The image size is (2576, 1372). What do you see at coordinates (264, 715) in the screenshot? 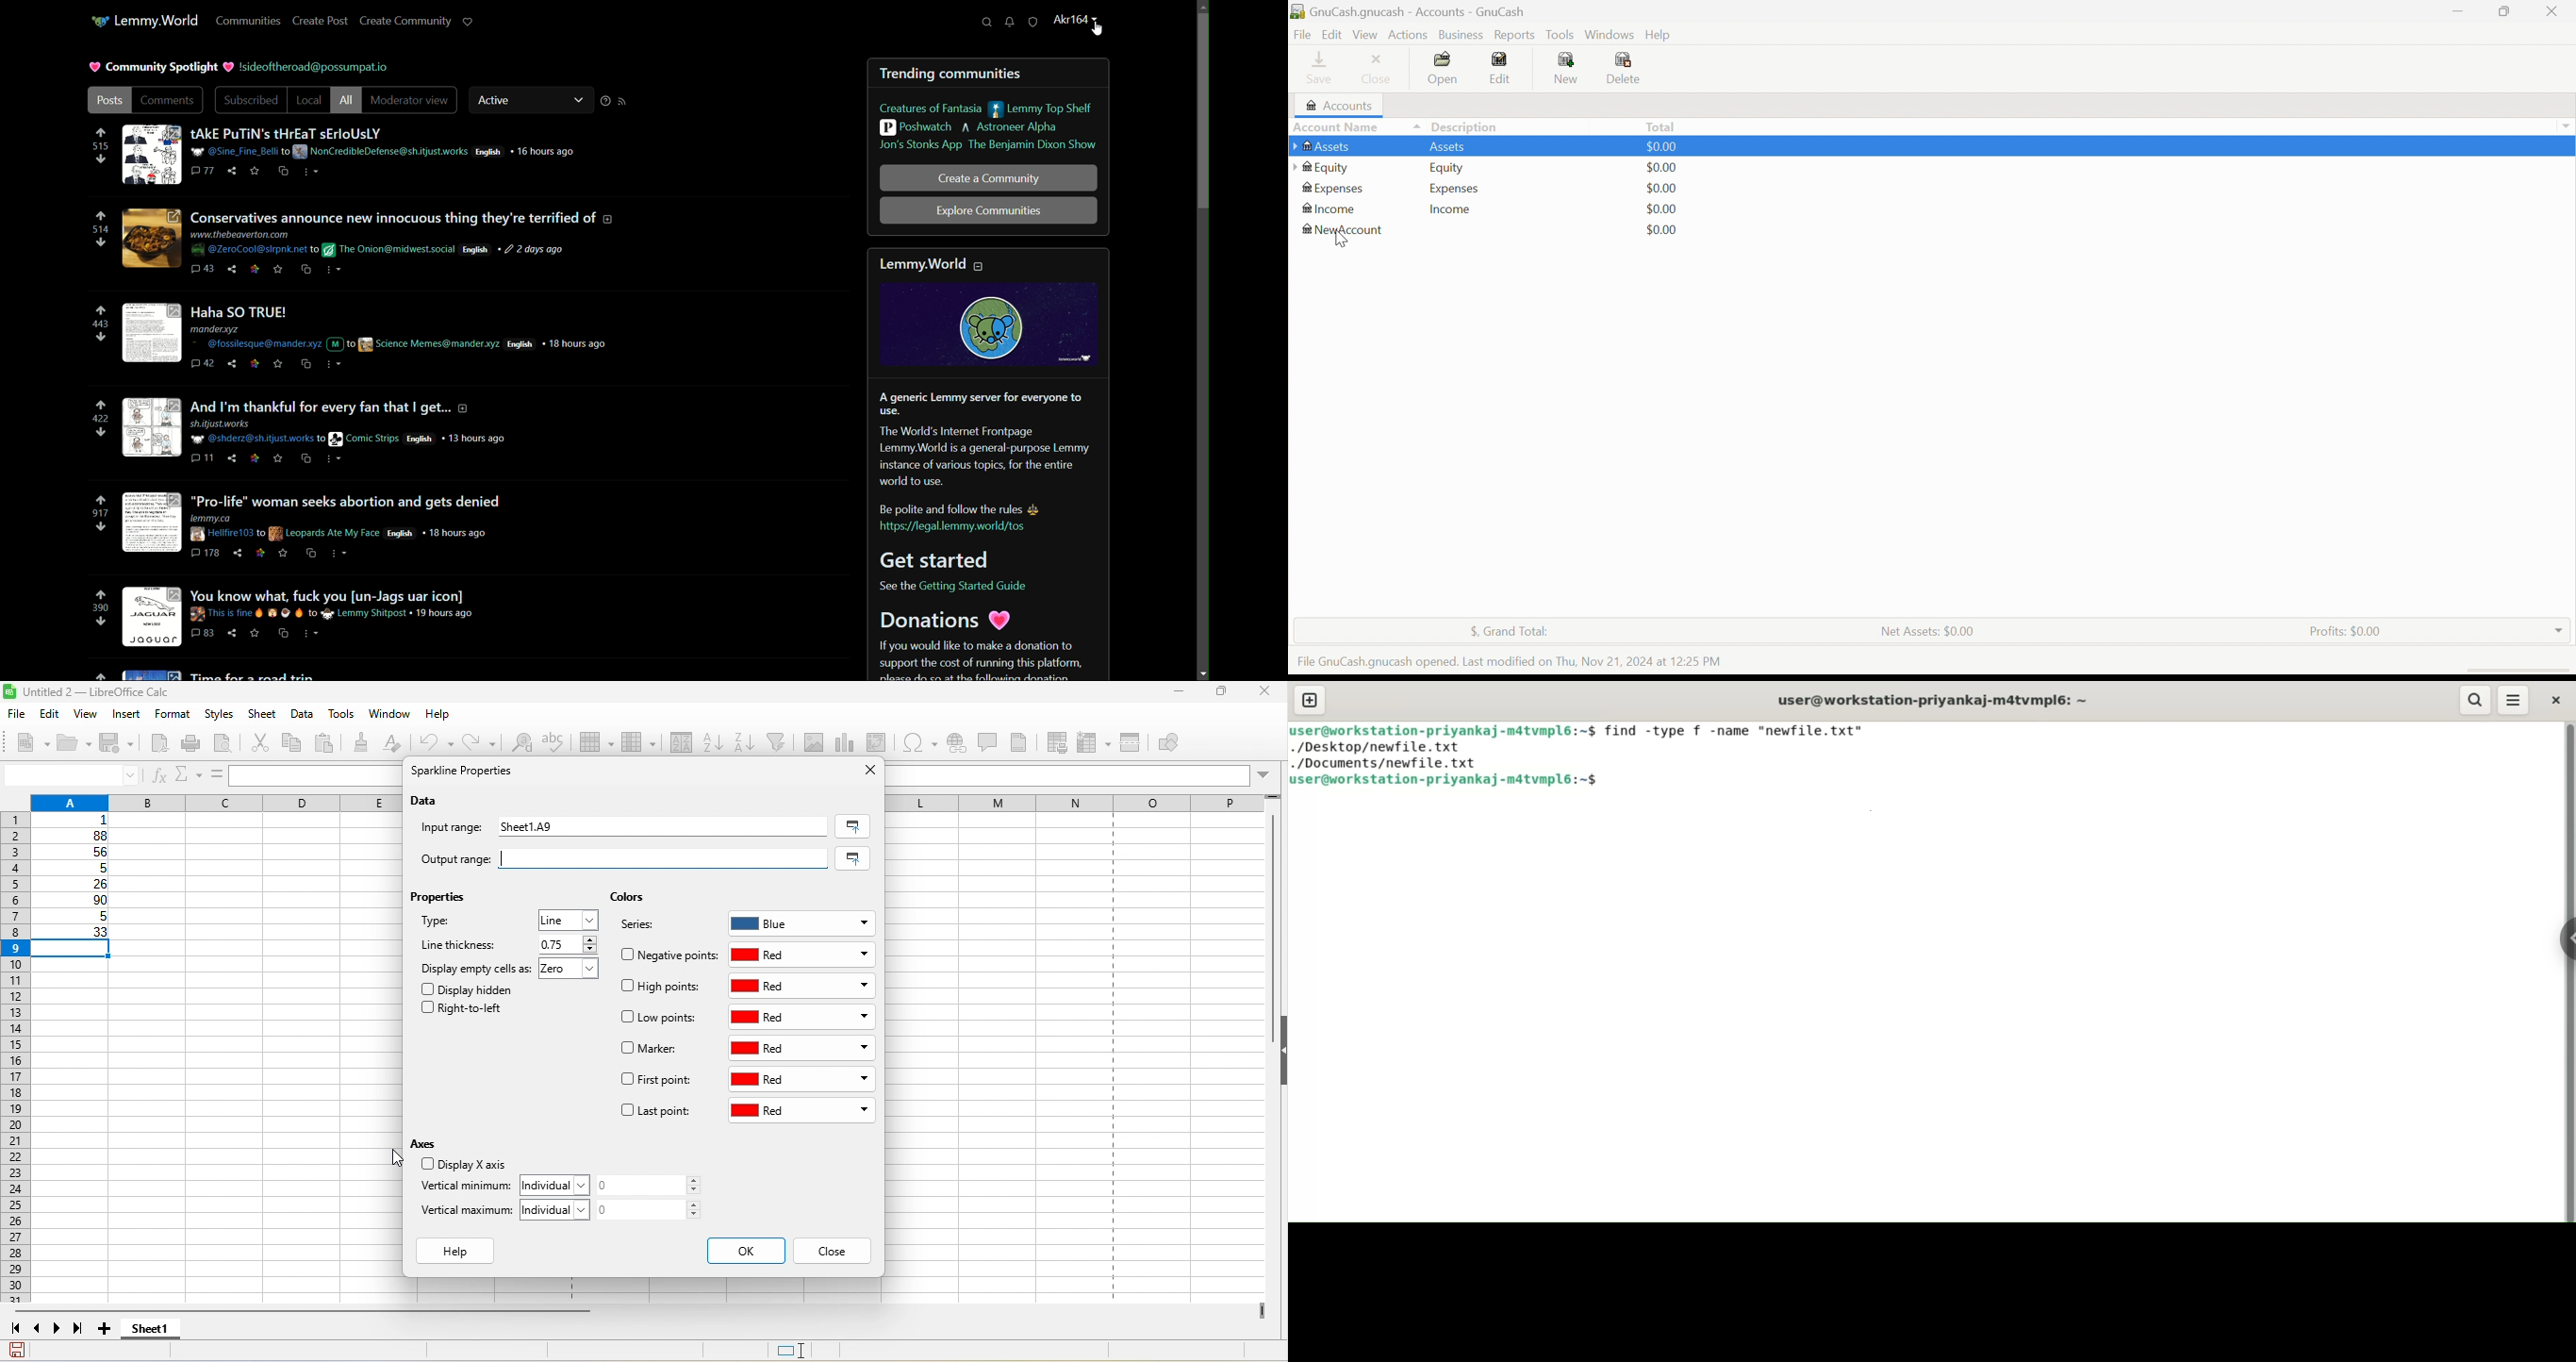
I see `sheet` at bounding box center [264, 715].